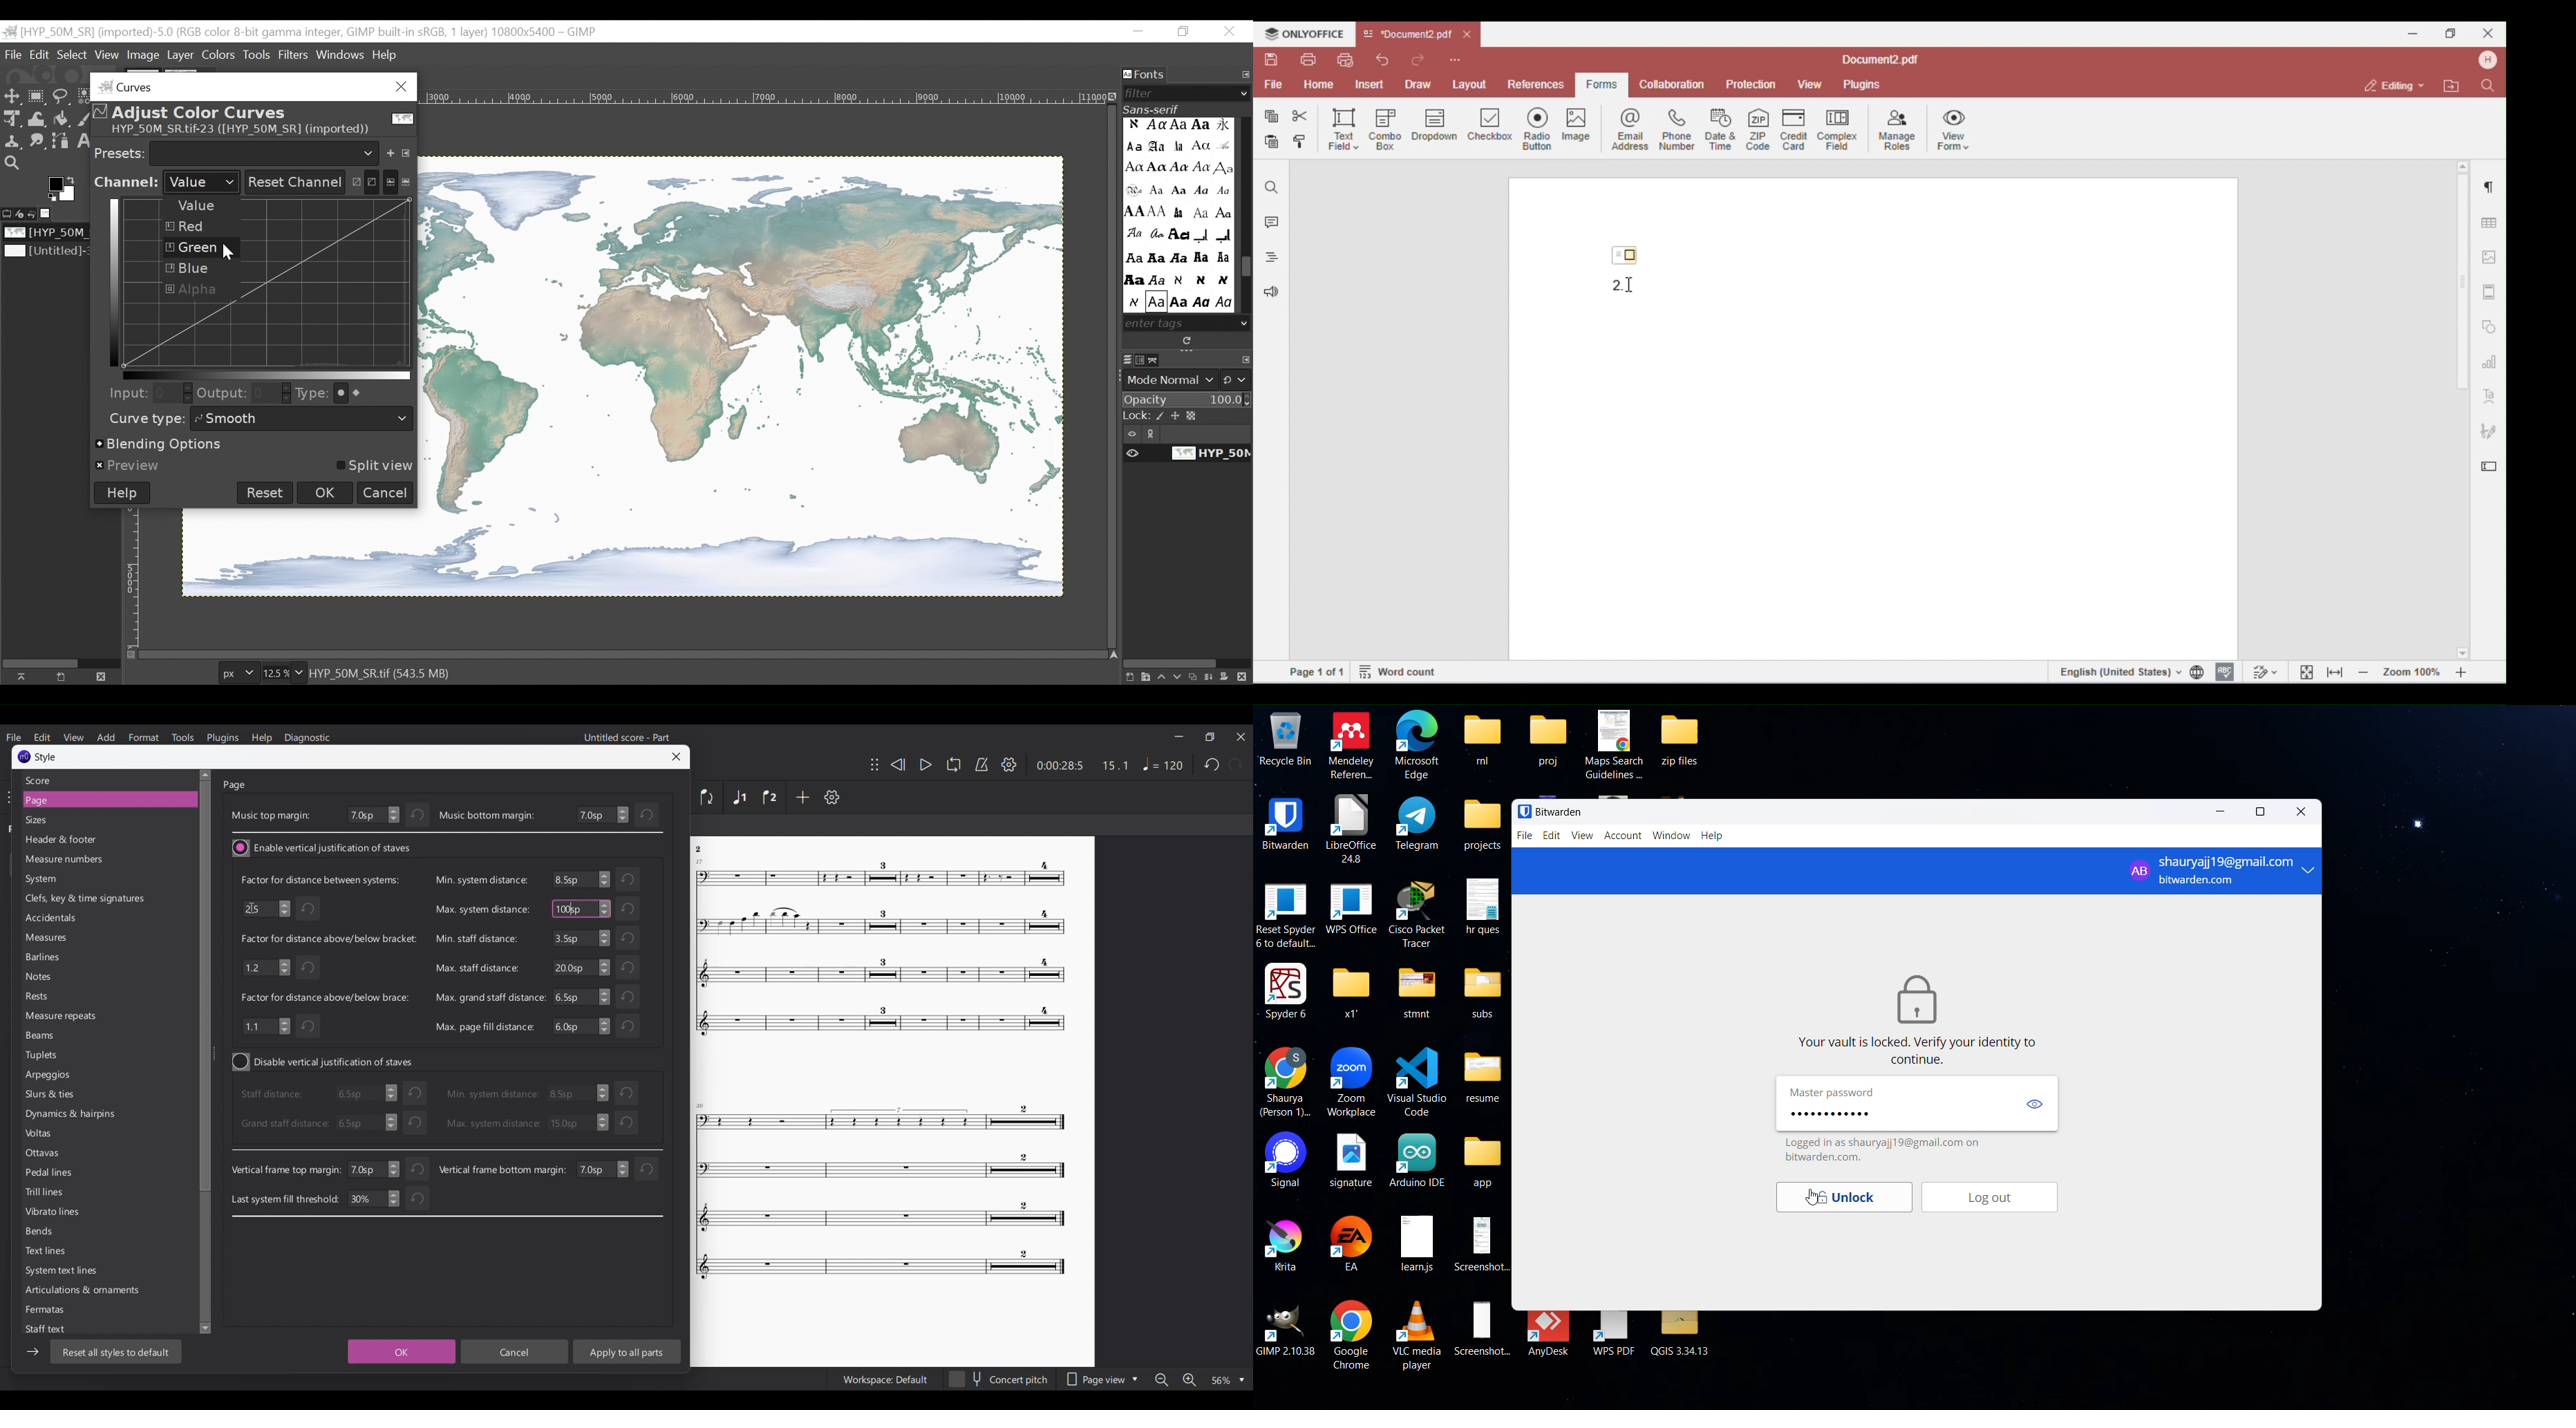  Describe the element at coordinates (1287, 1329) in the screenshot. I see `GIMP 2.10.38` at that location.